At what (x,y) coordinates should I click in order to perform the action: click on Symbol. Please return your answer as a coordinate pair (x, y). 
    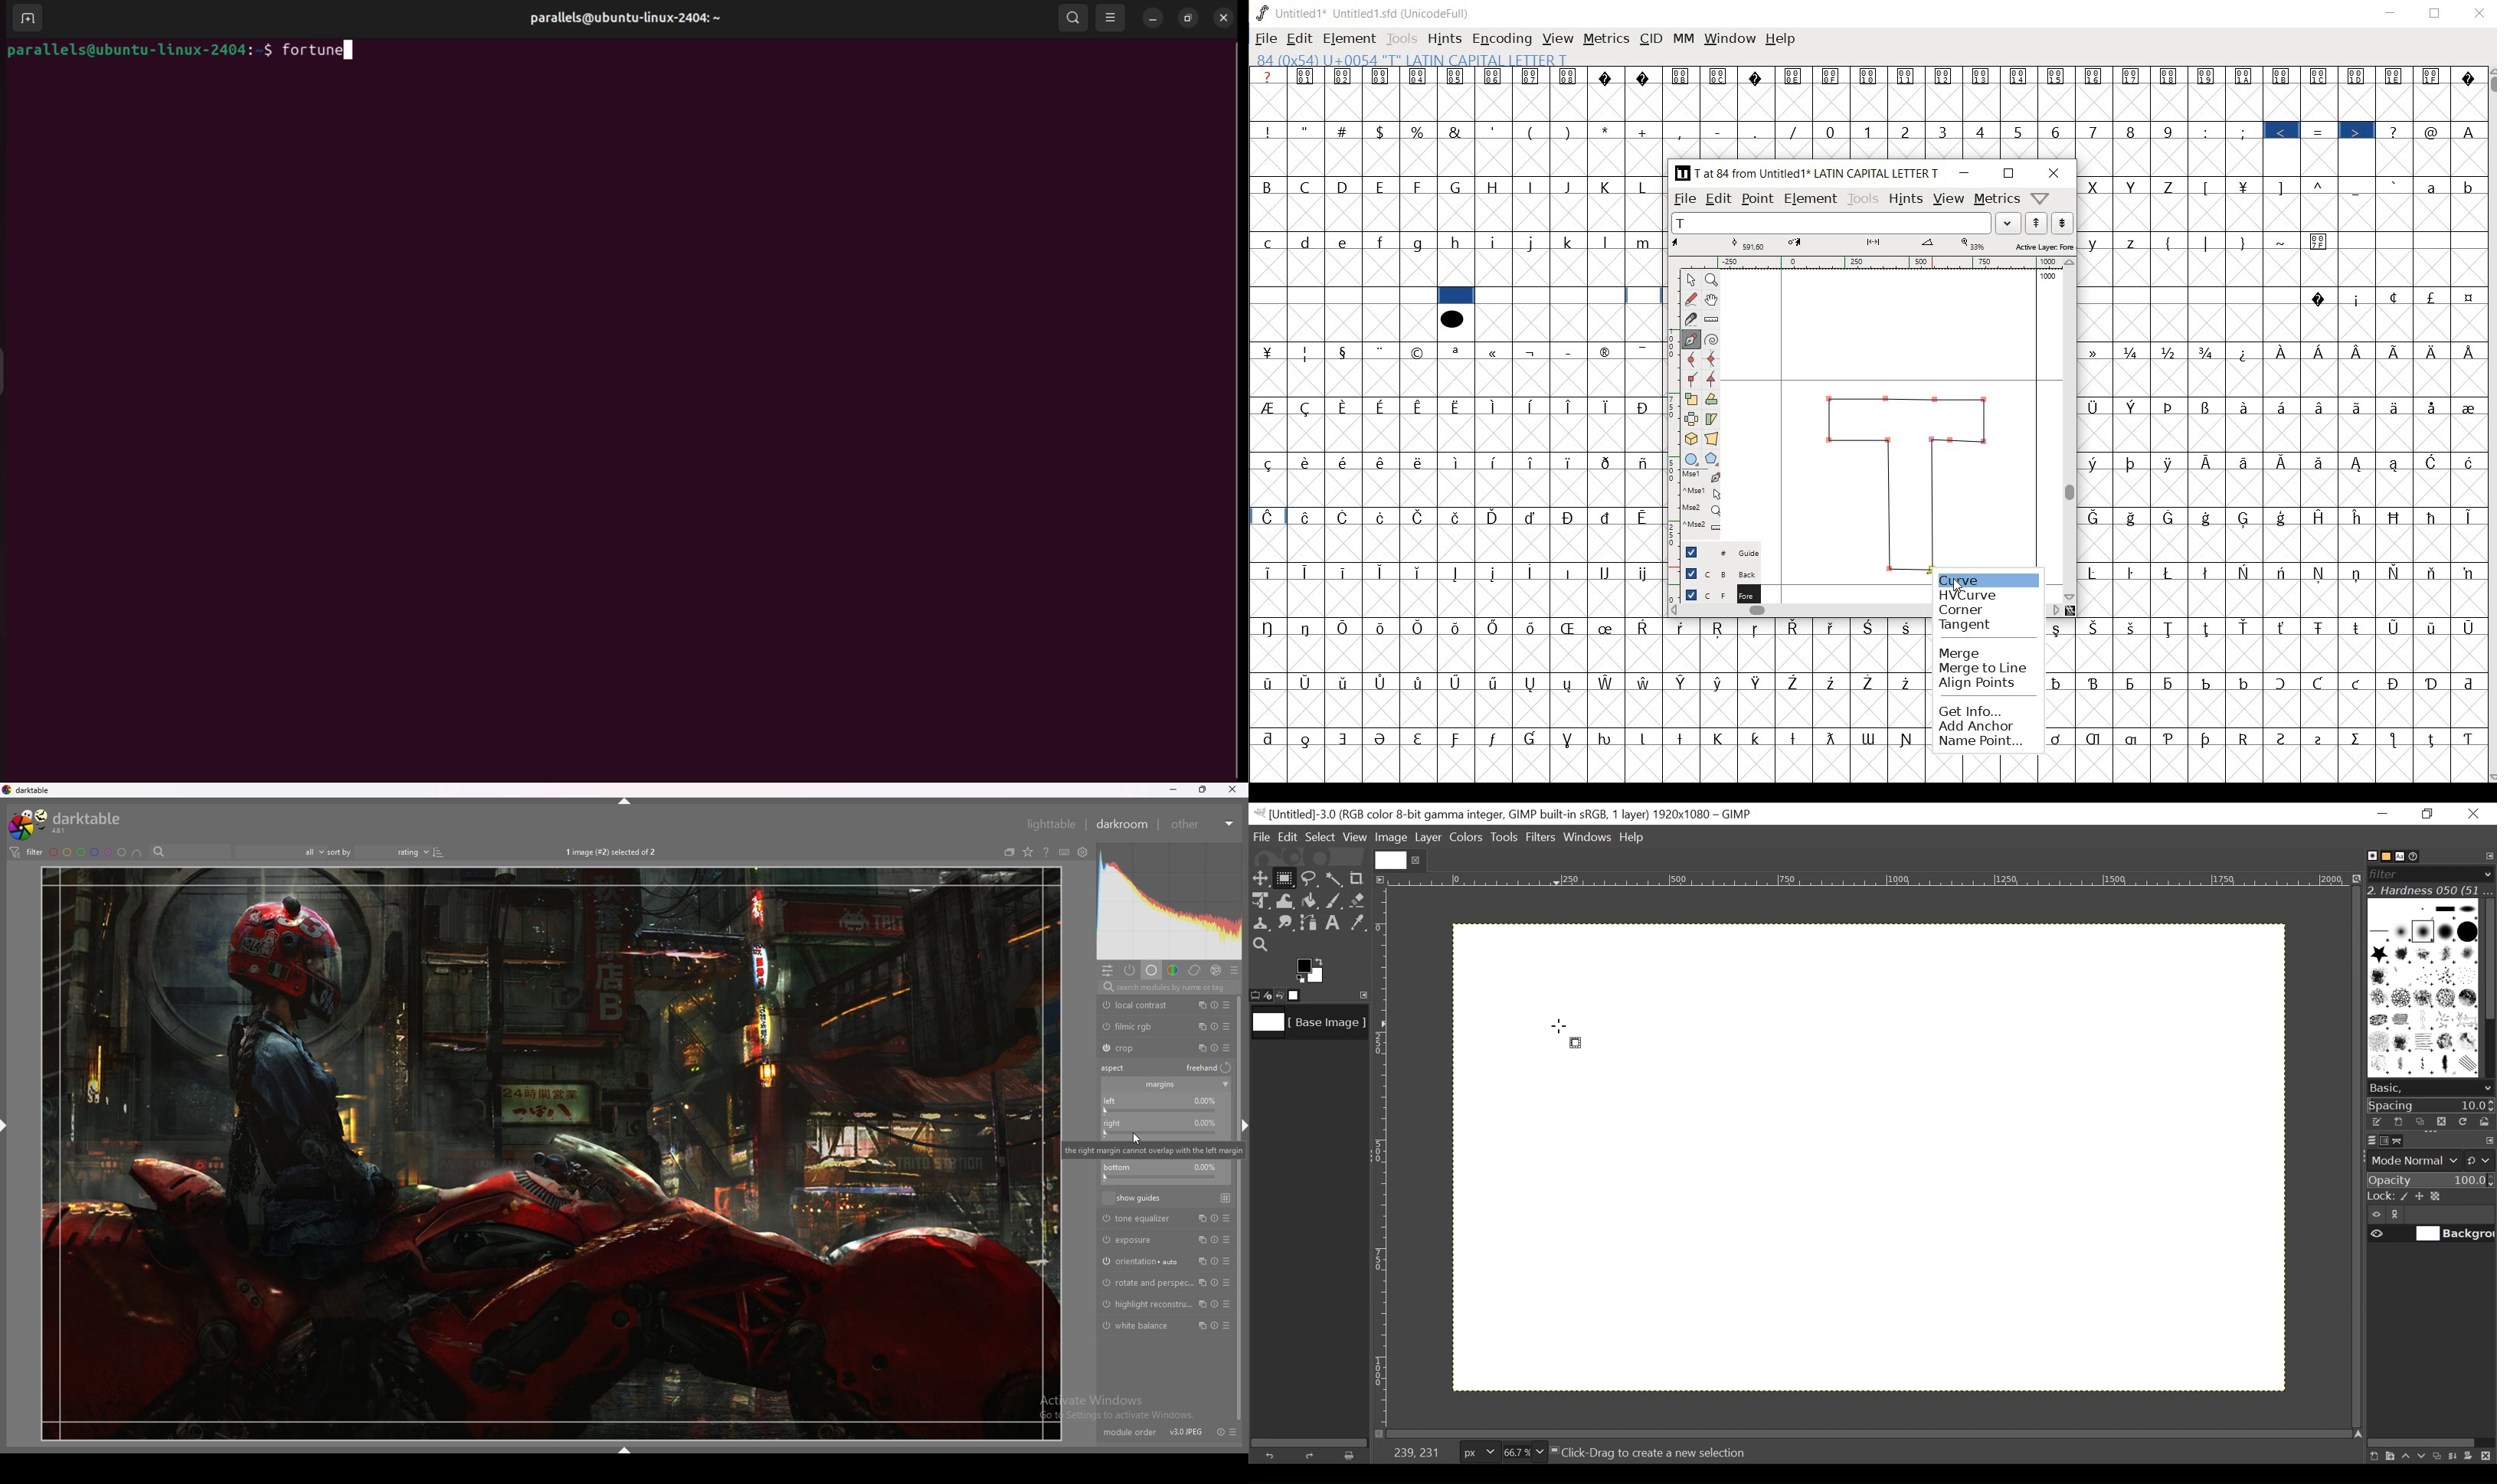
    Looking at the image, I should click on (2396, 407).